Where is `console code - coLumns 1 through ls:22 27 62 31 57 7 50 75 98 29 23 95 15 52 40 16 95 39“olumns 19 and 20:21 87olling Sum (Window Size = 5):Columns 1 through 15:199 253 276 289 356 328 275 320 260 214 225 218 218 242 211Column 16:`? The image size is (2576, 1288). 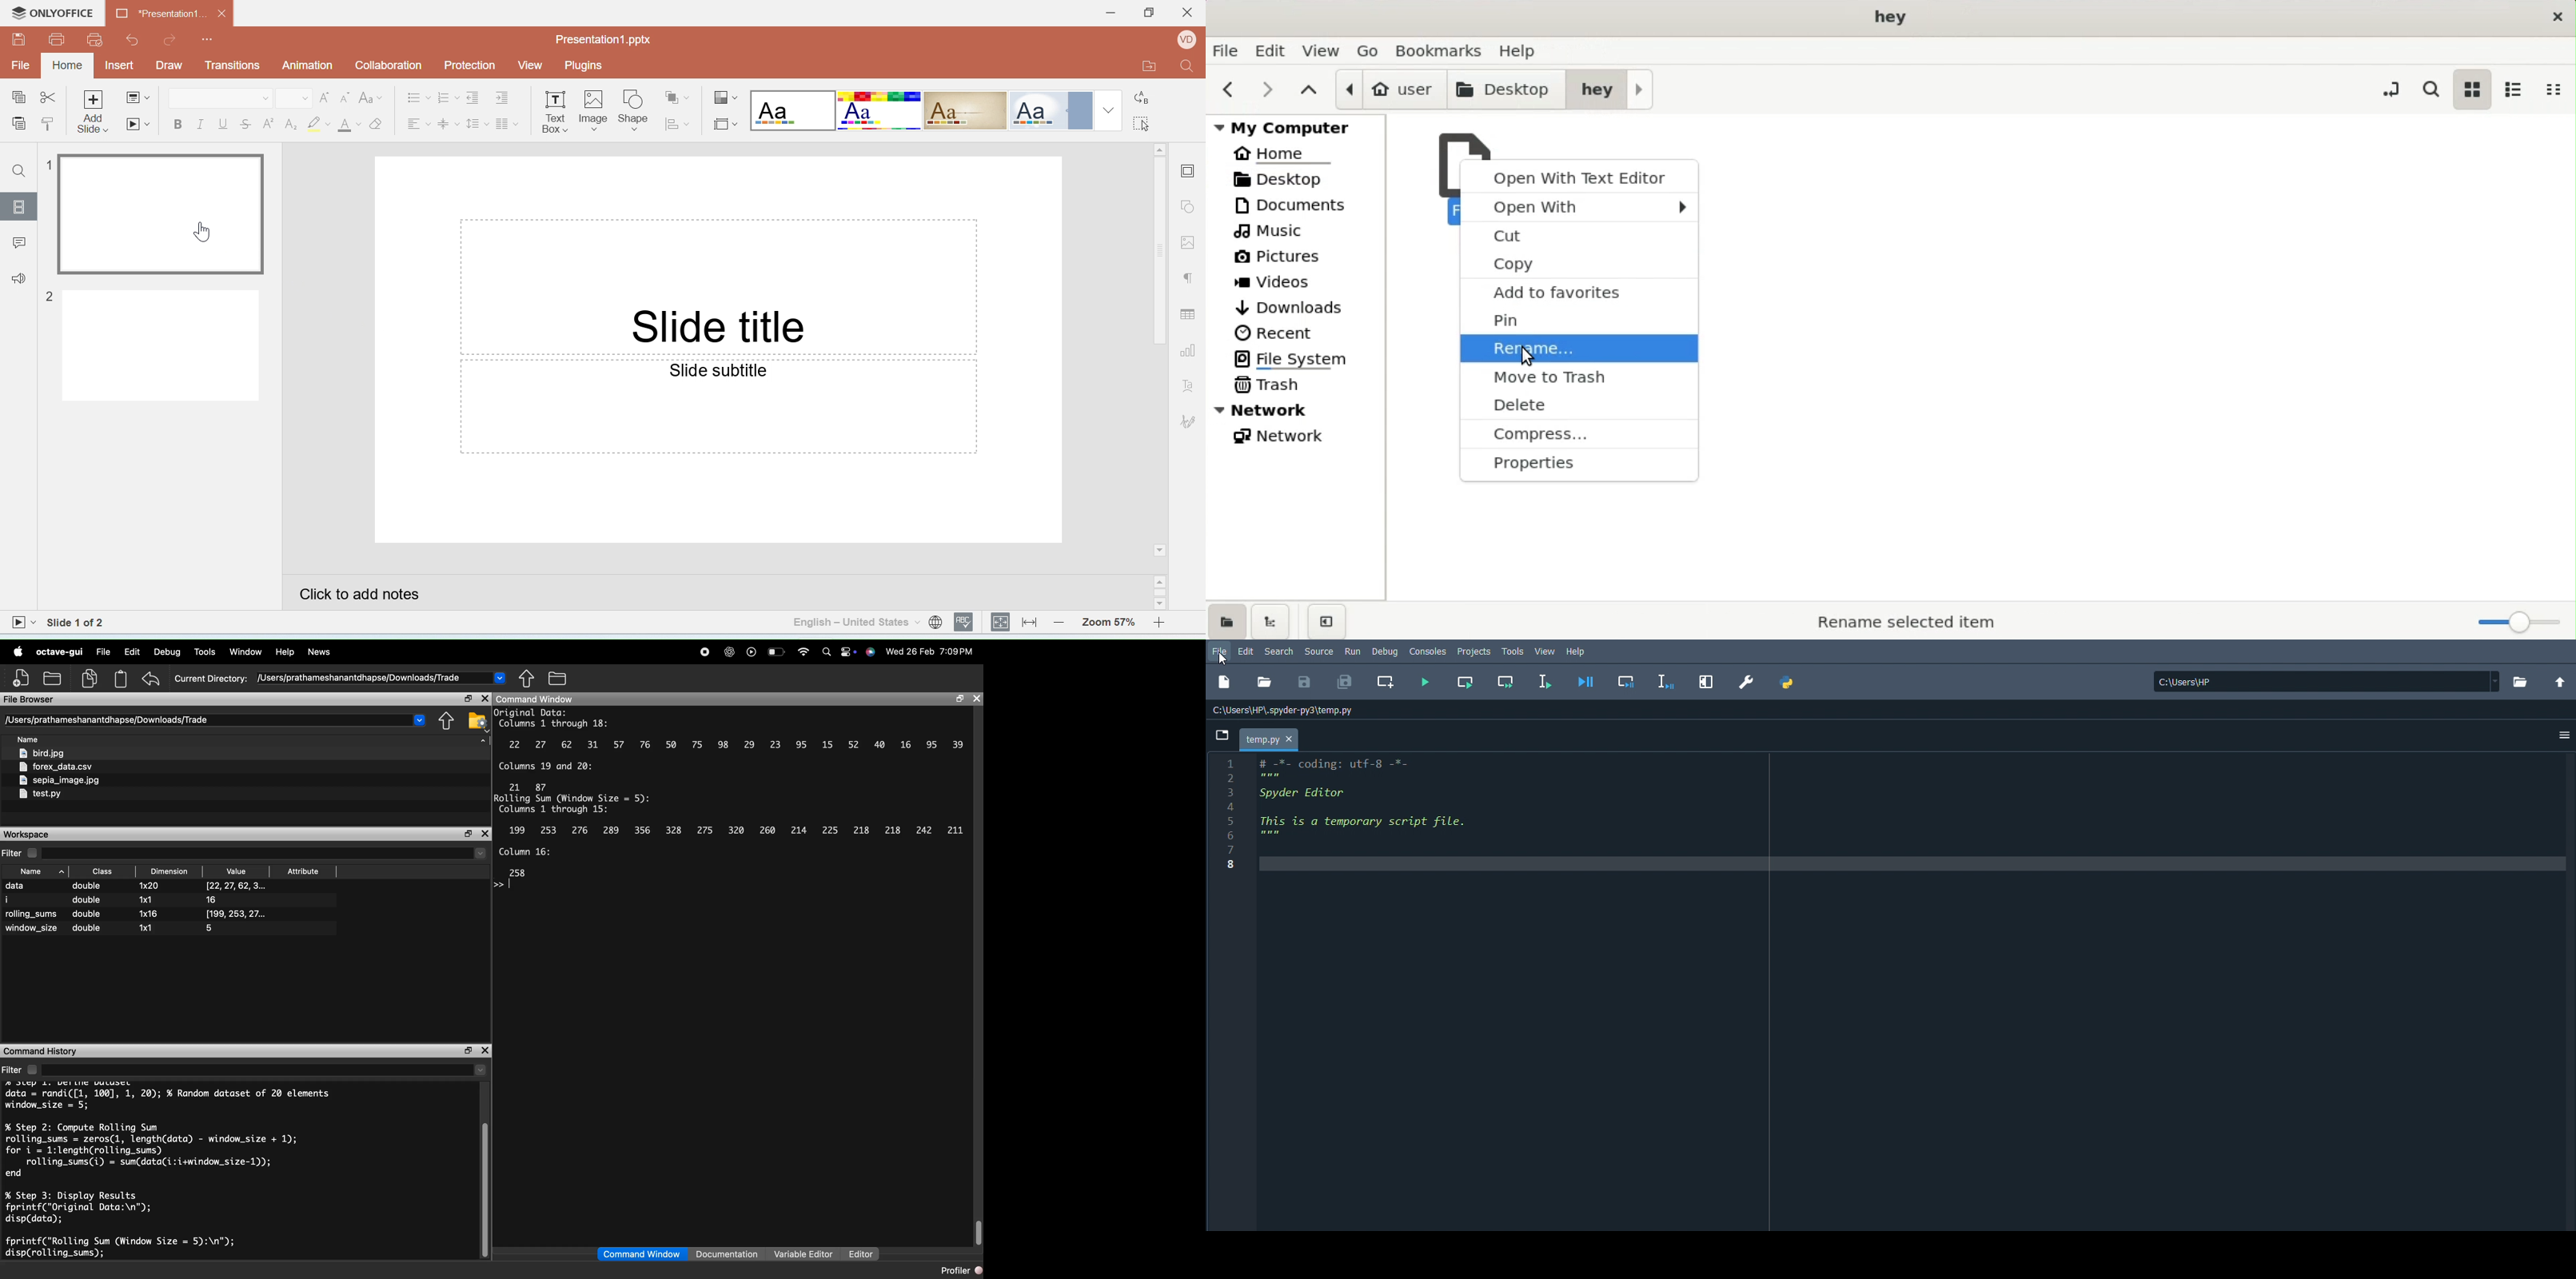
console code - coLumns 1 through ls:22 27 62 31 57 7 50 75 98 29 23 95 15 52 40 16 95 39“olumns 19 and 20:21 87olling Sum (Window Size = 5):Columns 1 through 15:199 253 276 289 356 328 275 320 260 214 225 218 218 242 211Column 16: is located at coordinates (730, 800).